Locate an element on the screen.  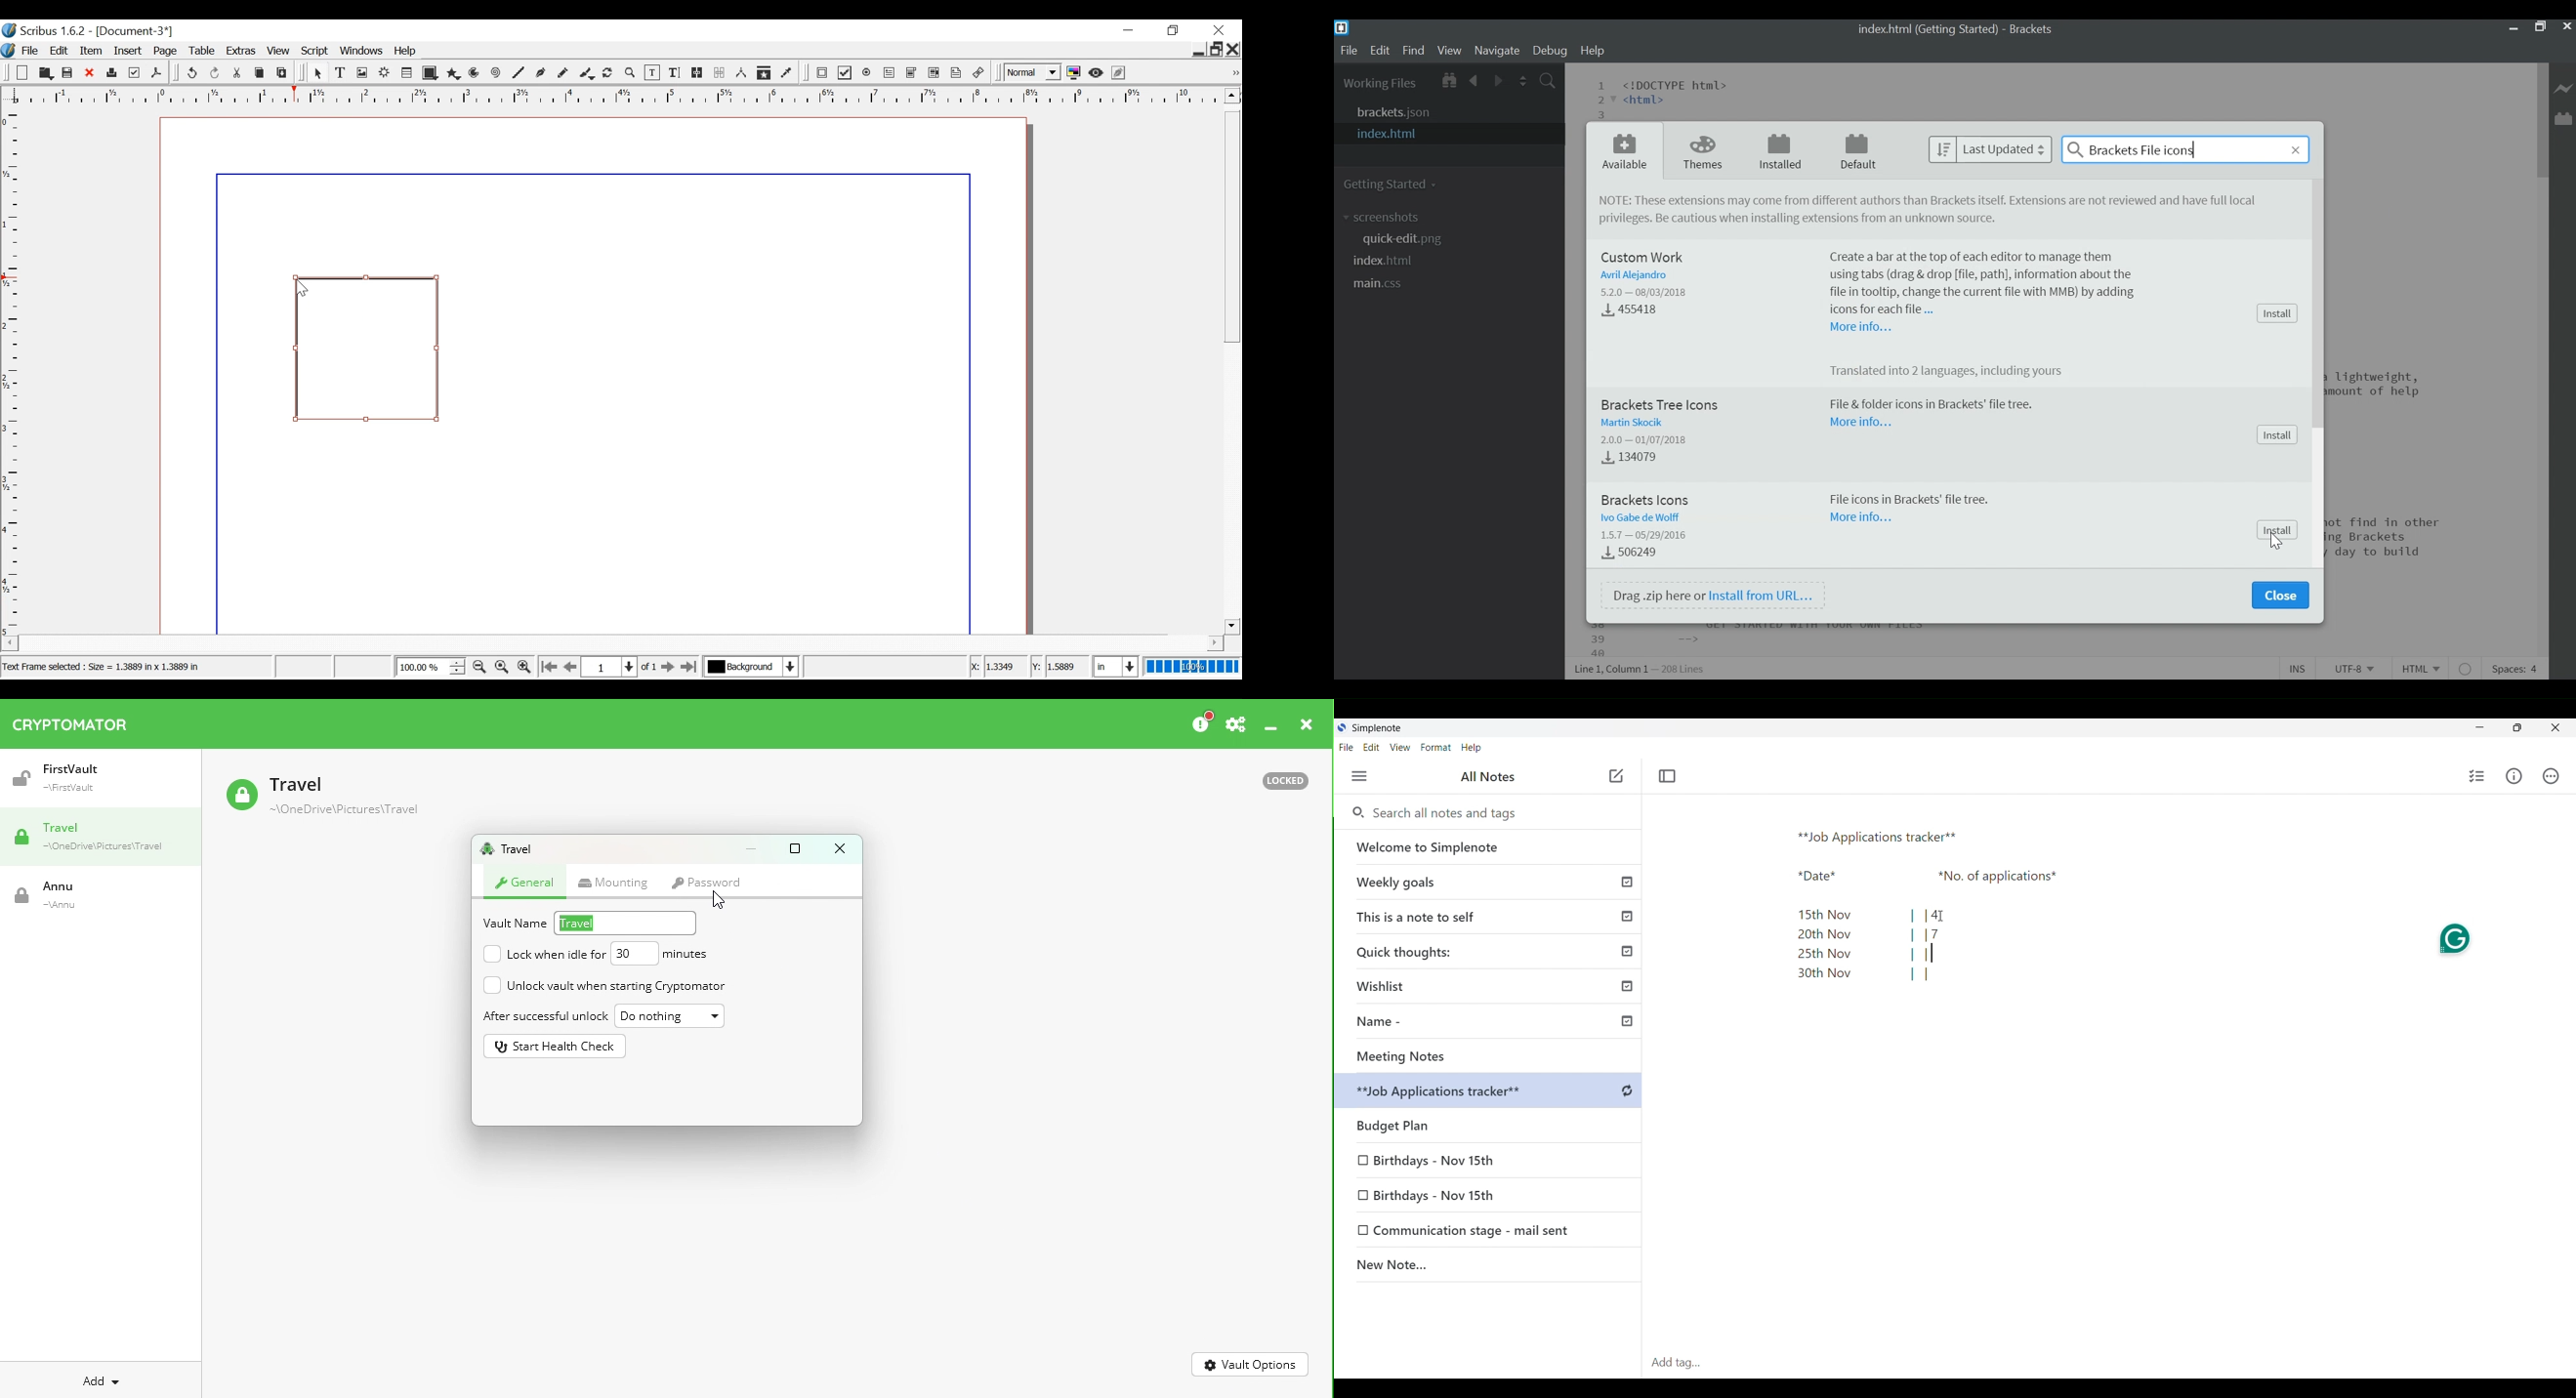
Welcome to Simplenote is located at coordinates (1489, 847).